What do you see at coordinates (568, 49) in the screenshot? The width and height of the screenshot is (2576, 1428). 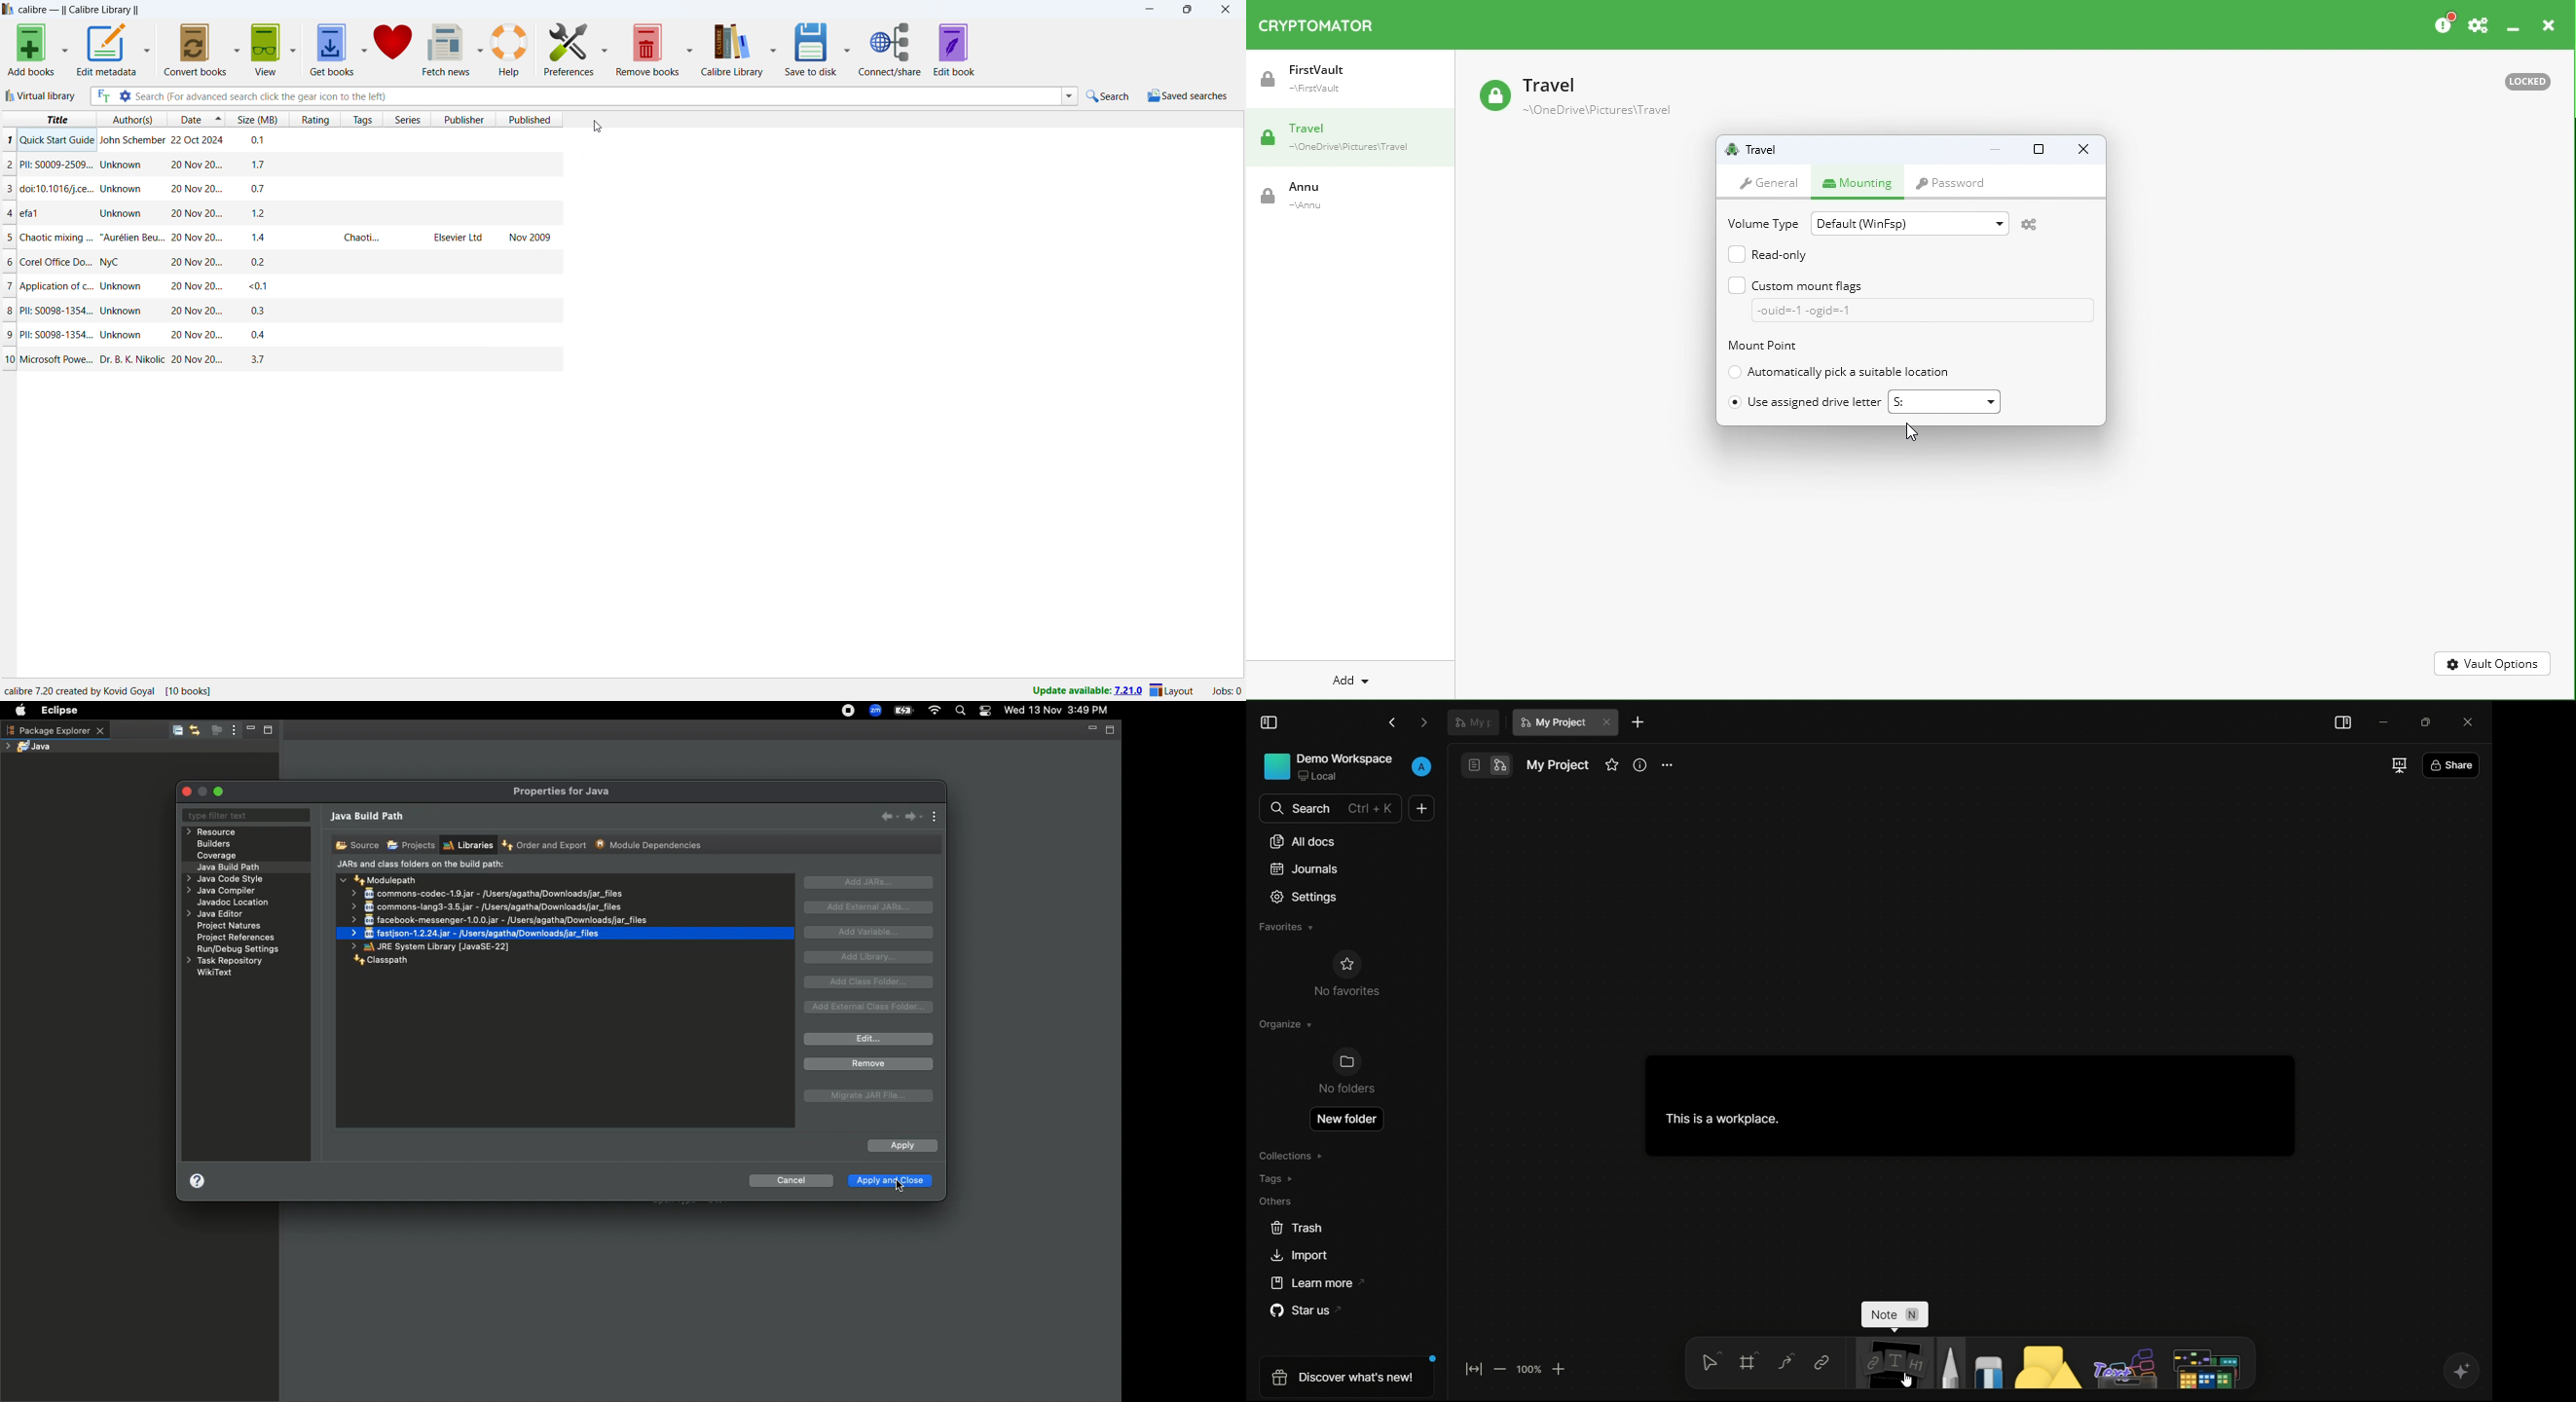 I see `preferences` at bounding box center [568, 49].